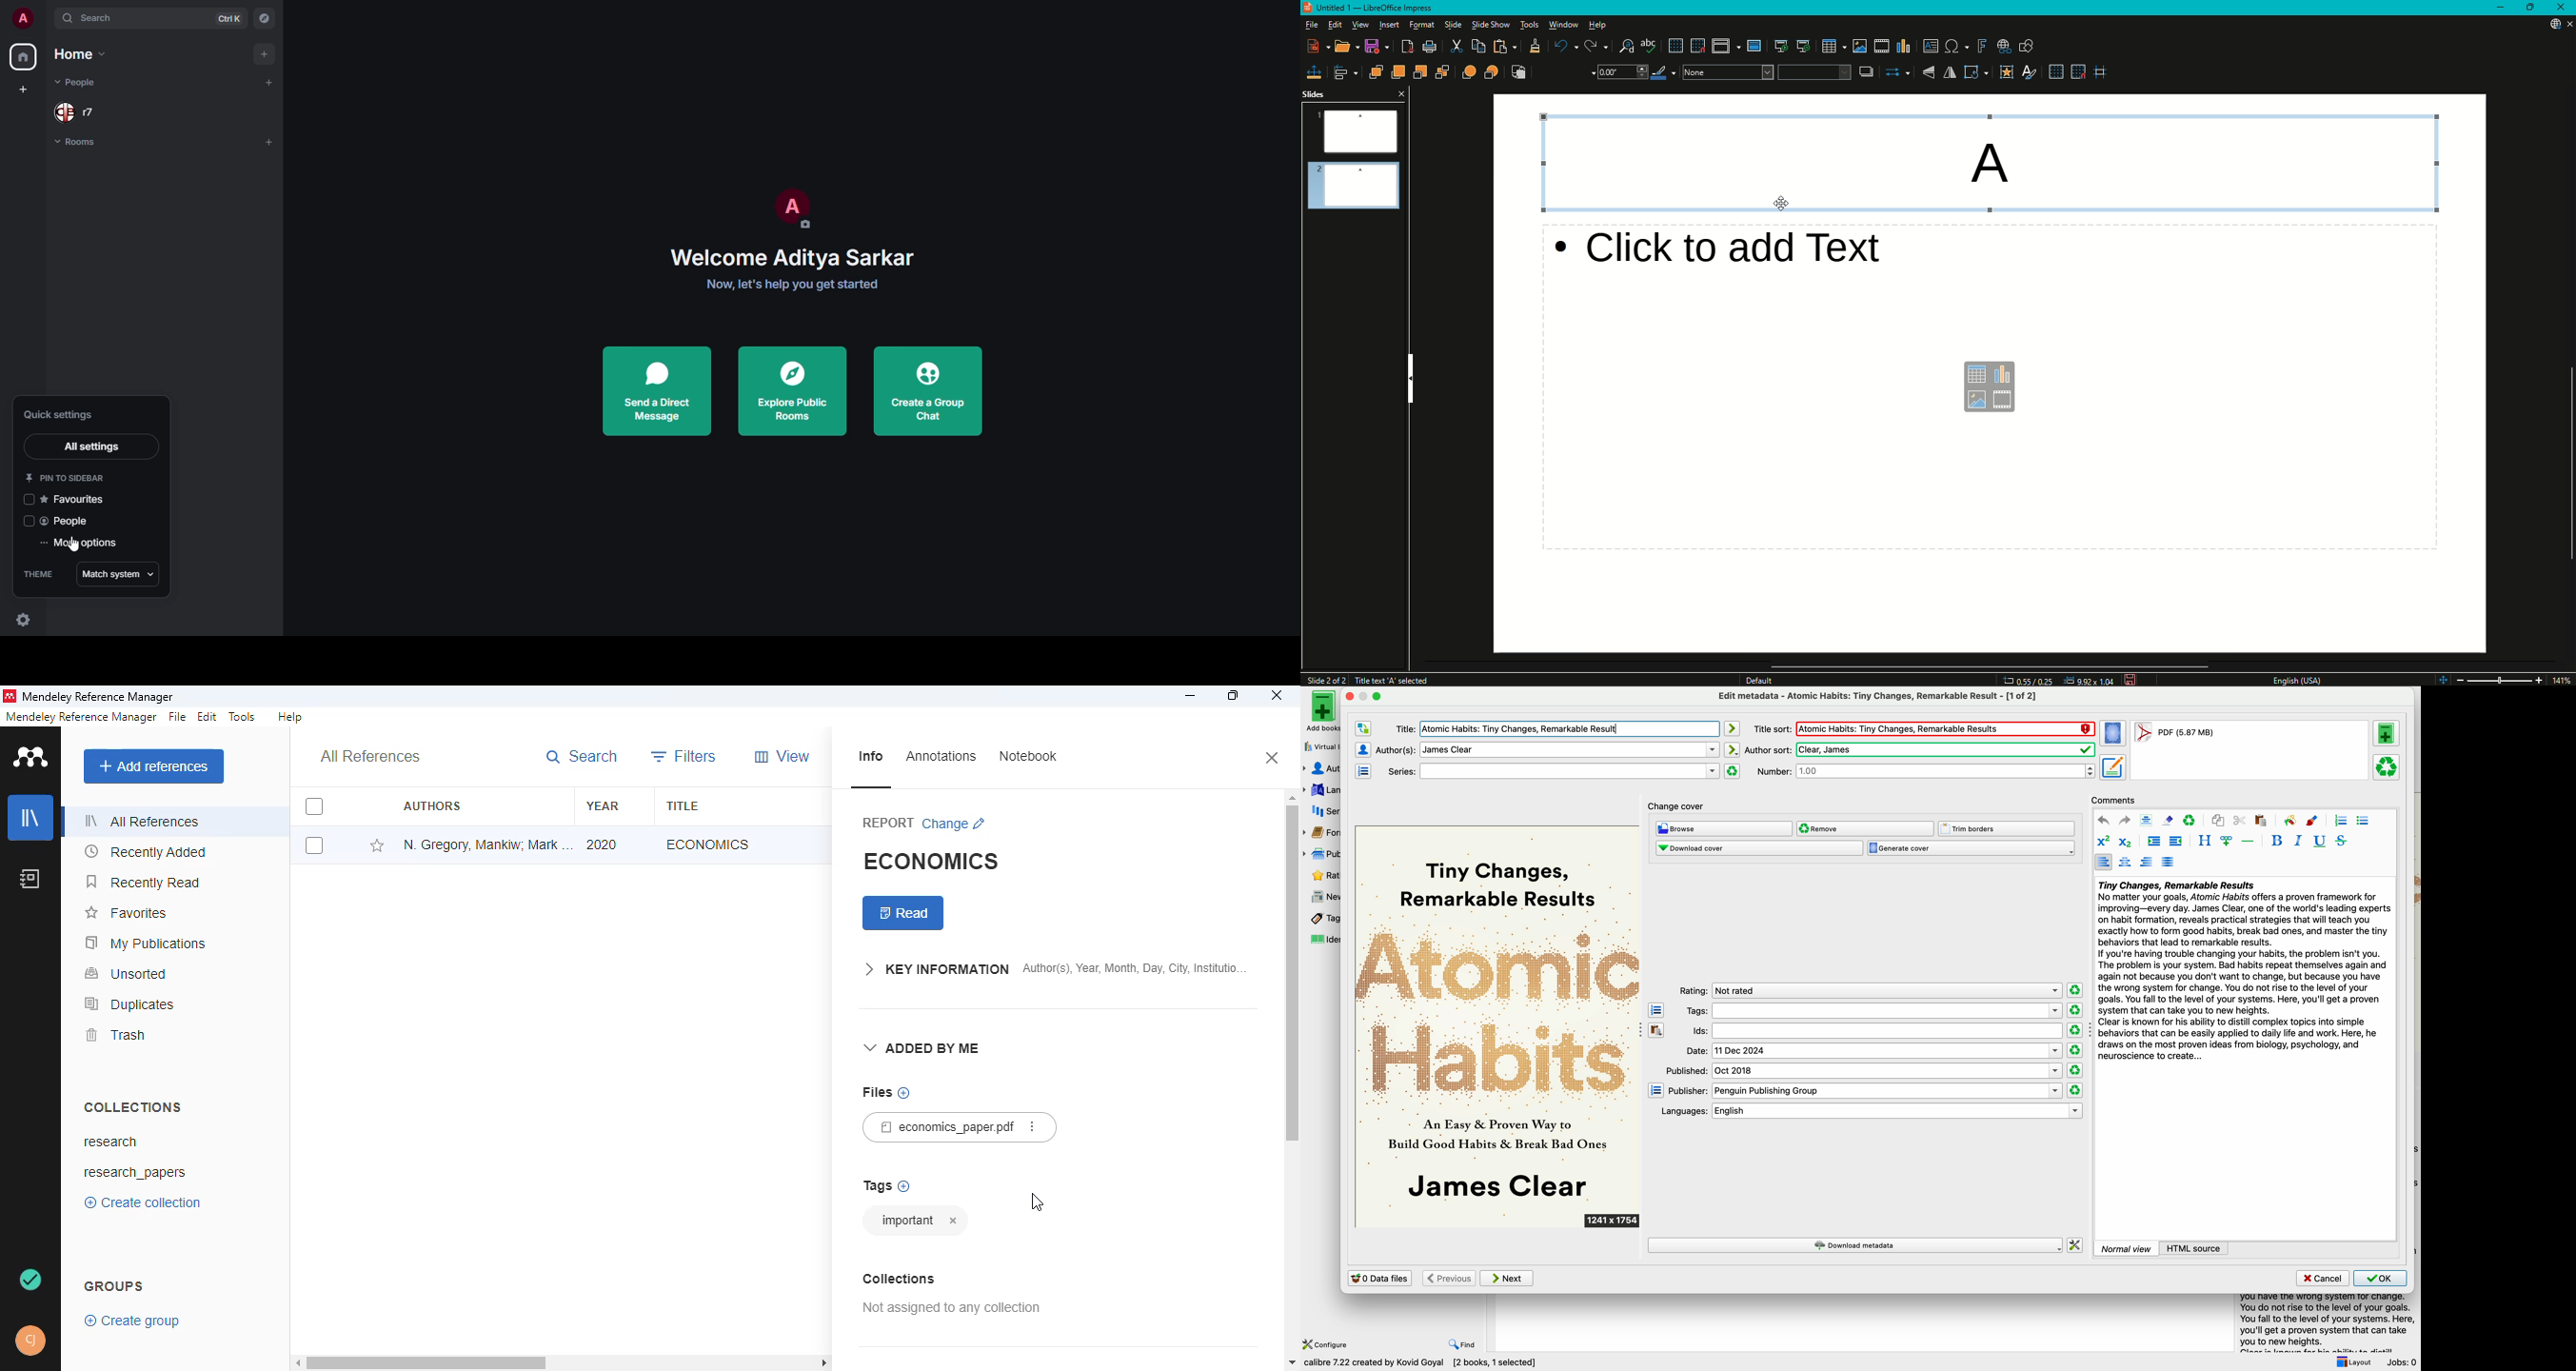 Image resolution: width=2576 pixels, height=1372 pixels. Describe the element at coordinates (30, 1280) in the screenshot. I see `new tag synced and saved` at that location.